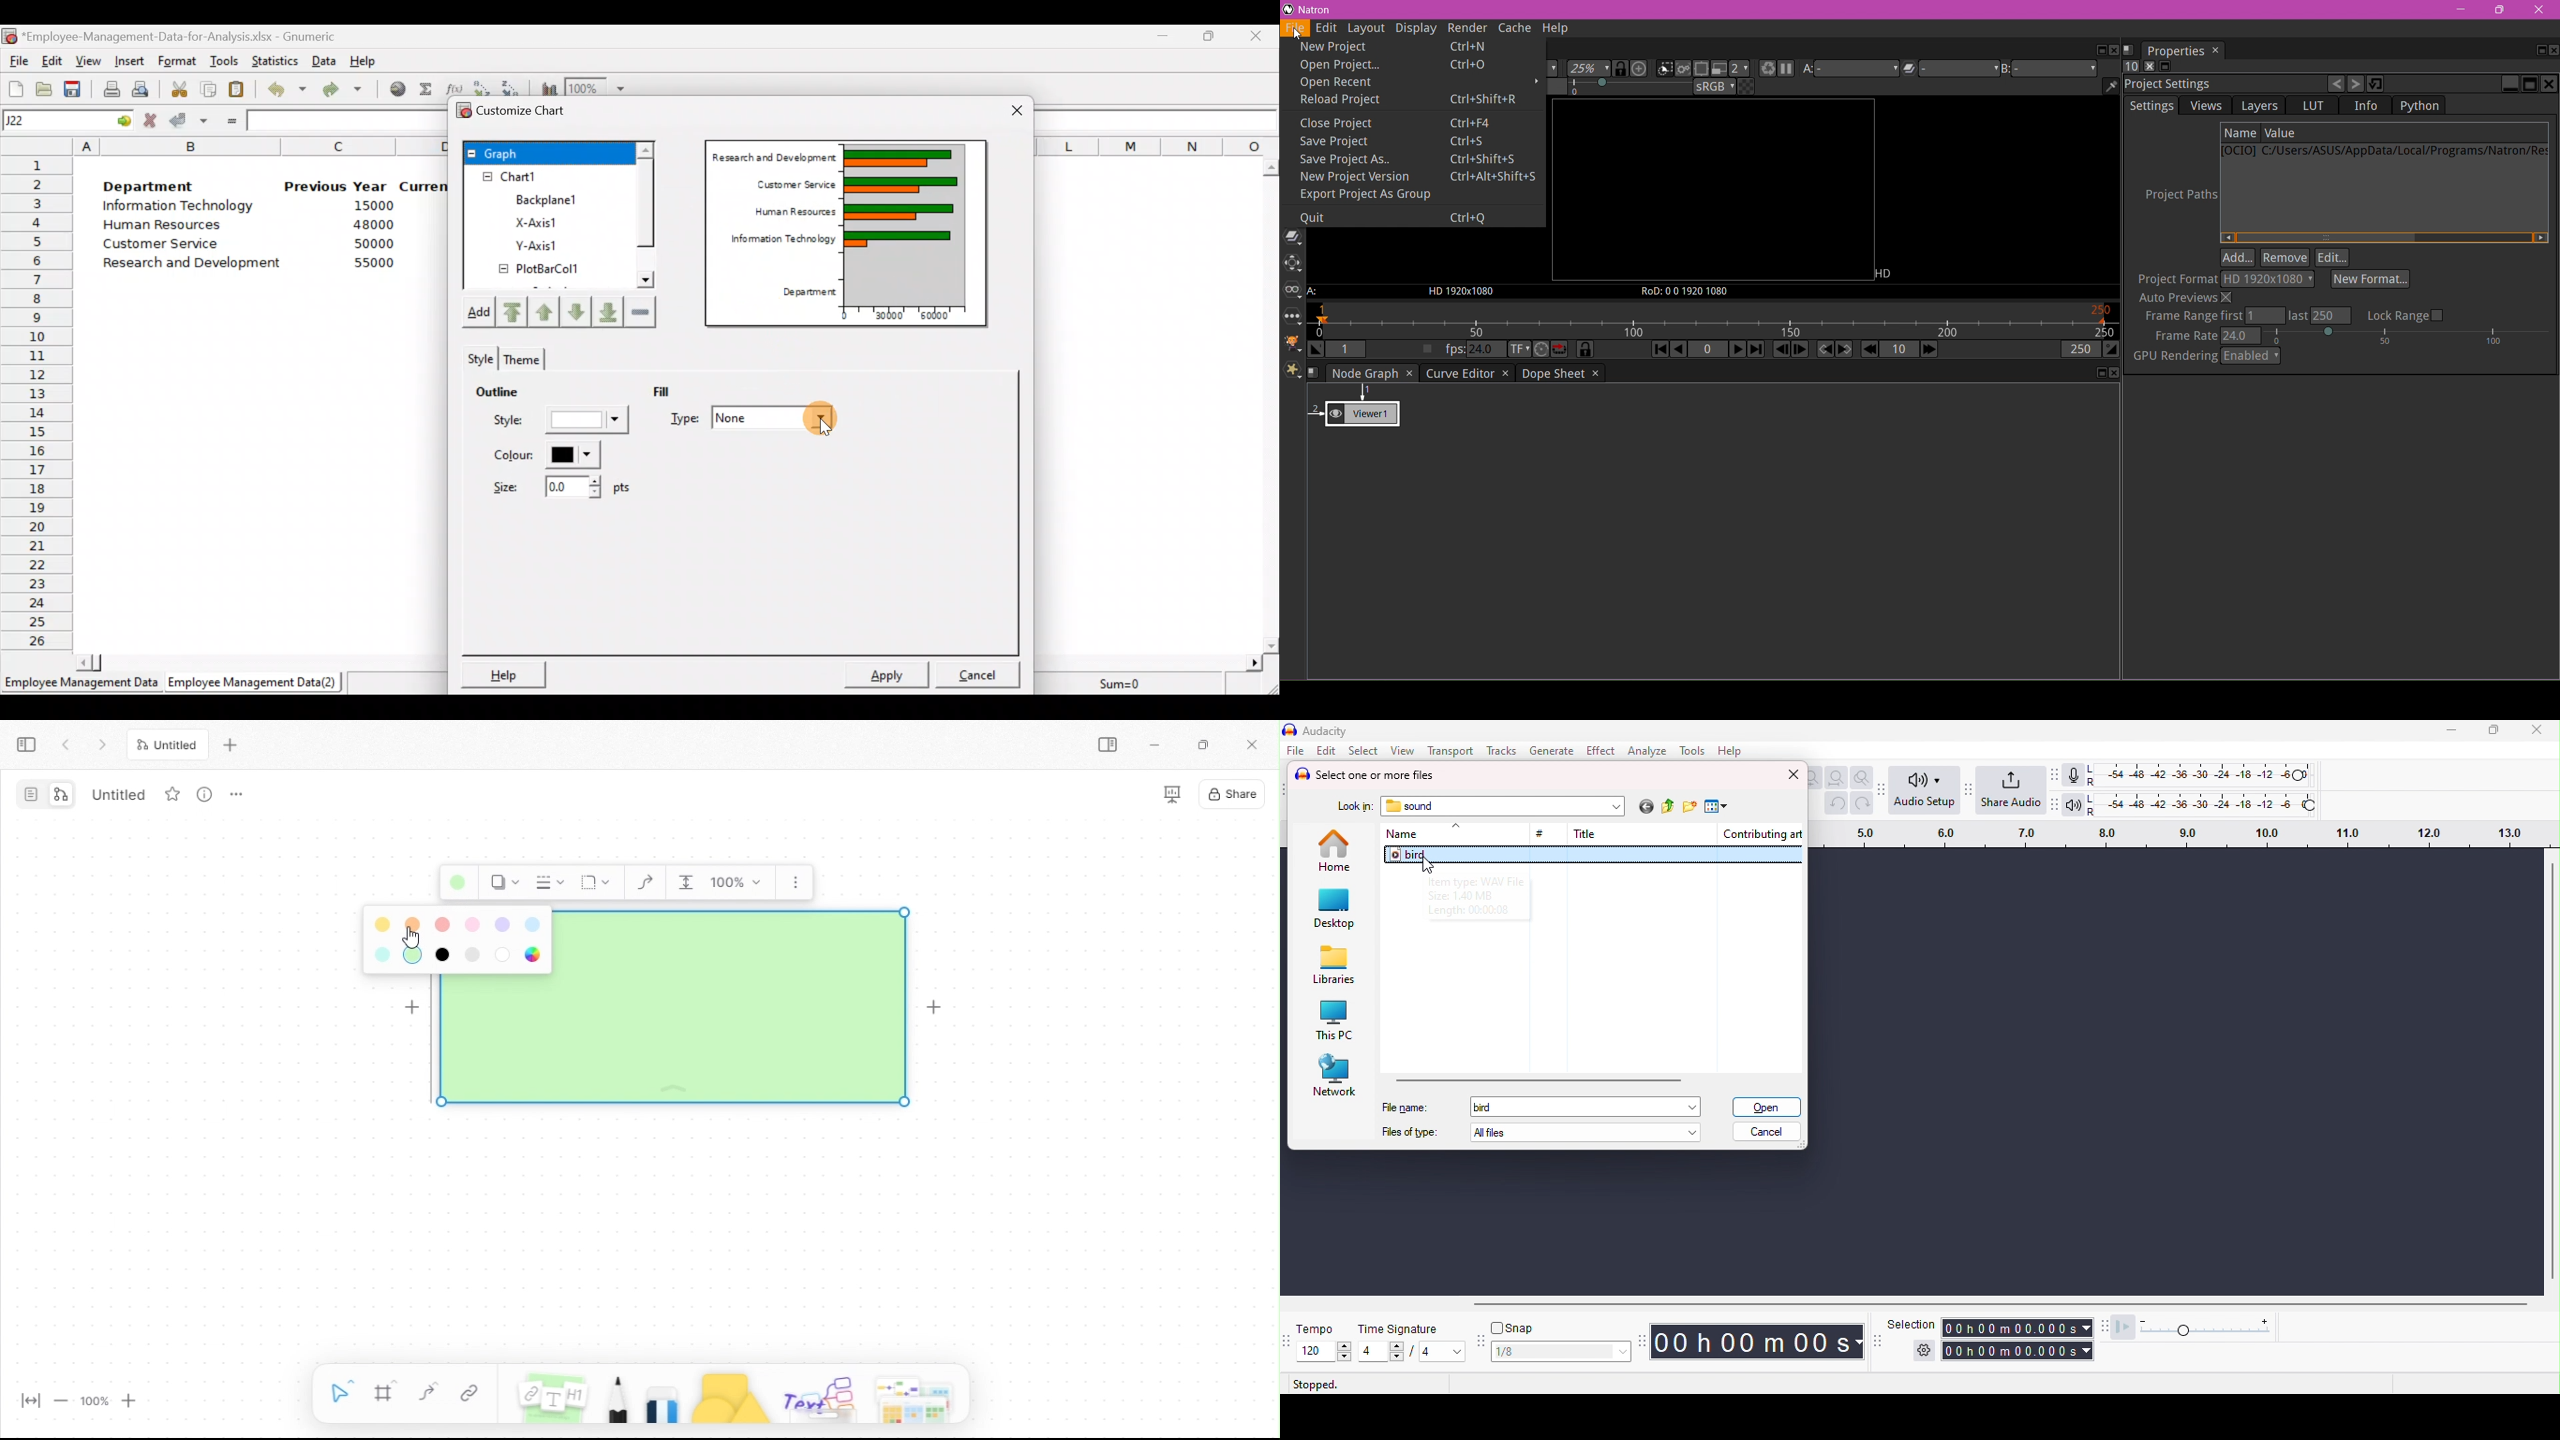  What do you see at coordinates (2107, 1328) in the screenshot?
I see `play at speed tool bar` at bounding box center [2107, 1328].